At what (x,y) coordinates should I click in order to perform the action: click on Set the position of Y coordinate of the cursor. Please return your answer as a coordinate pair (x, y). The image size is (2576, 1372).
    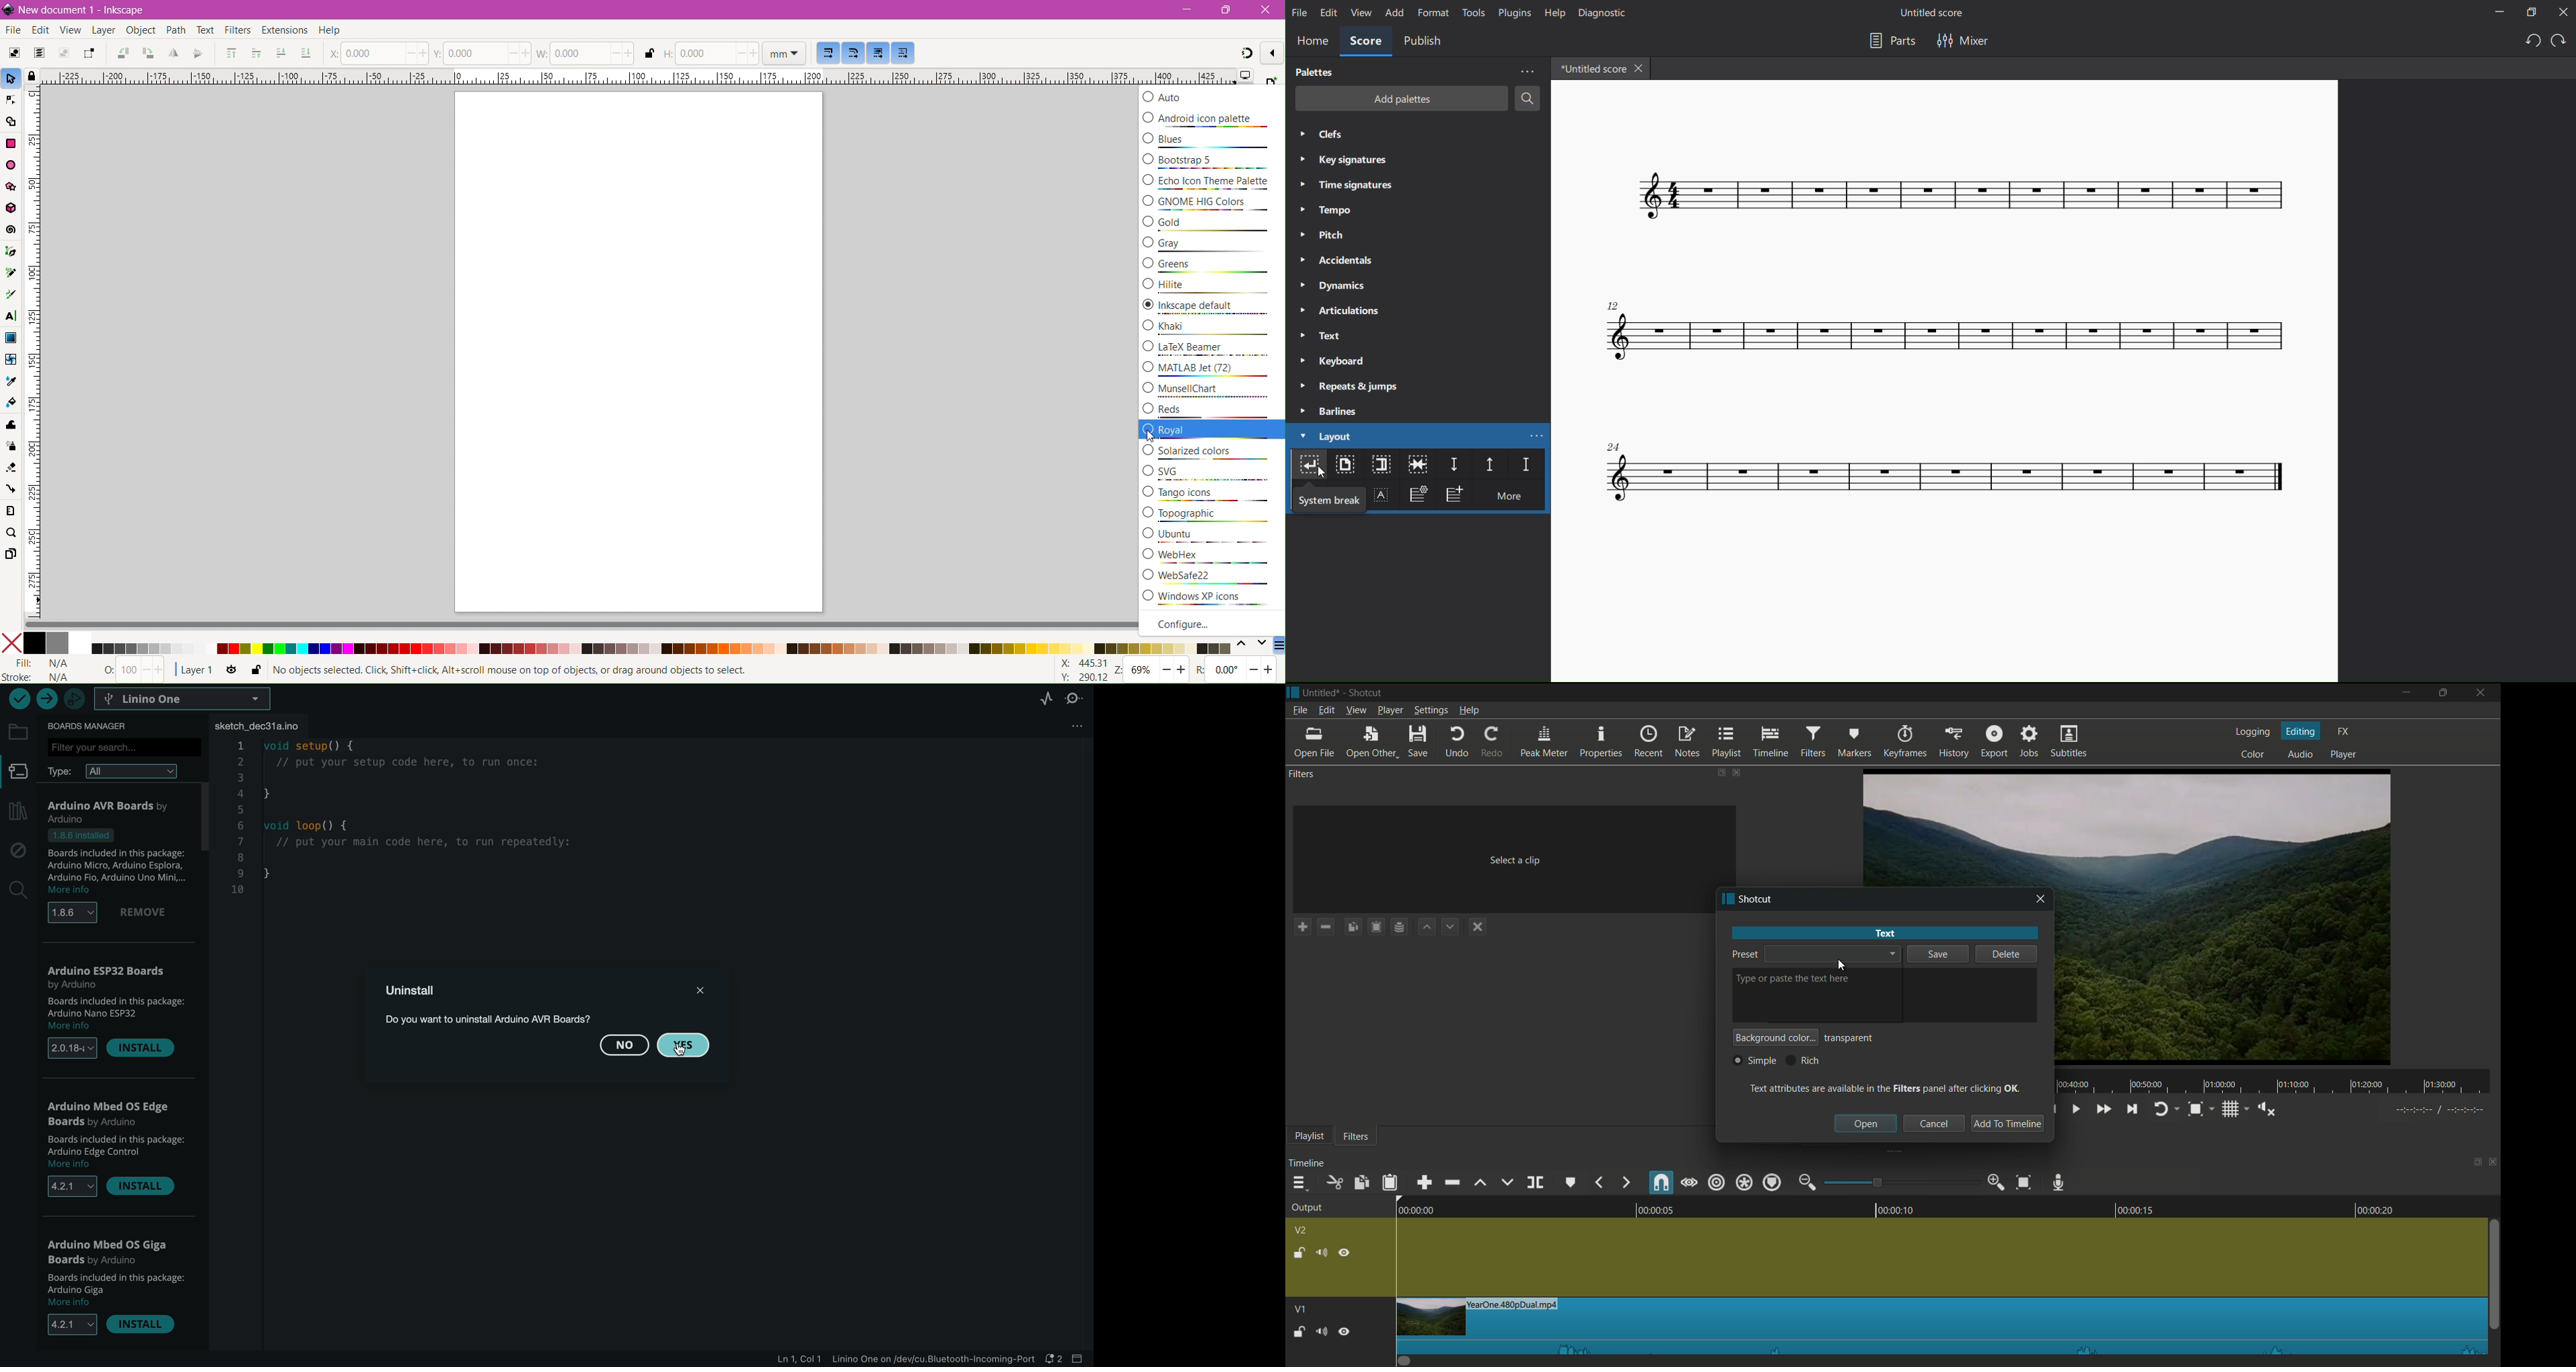
    Looking at the image, I should click on (483, 52).